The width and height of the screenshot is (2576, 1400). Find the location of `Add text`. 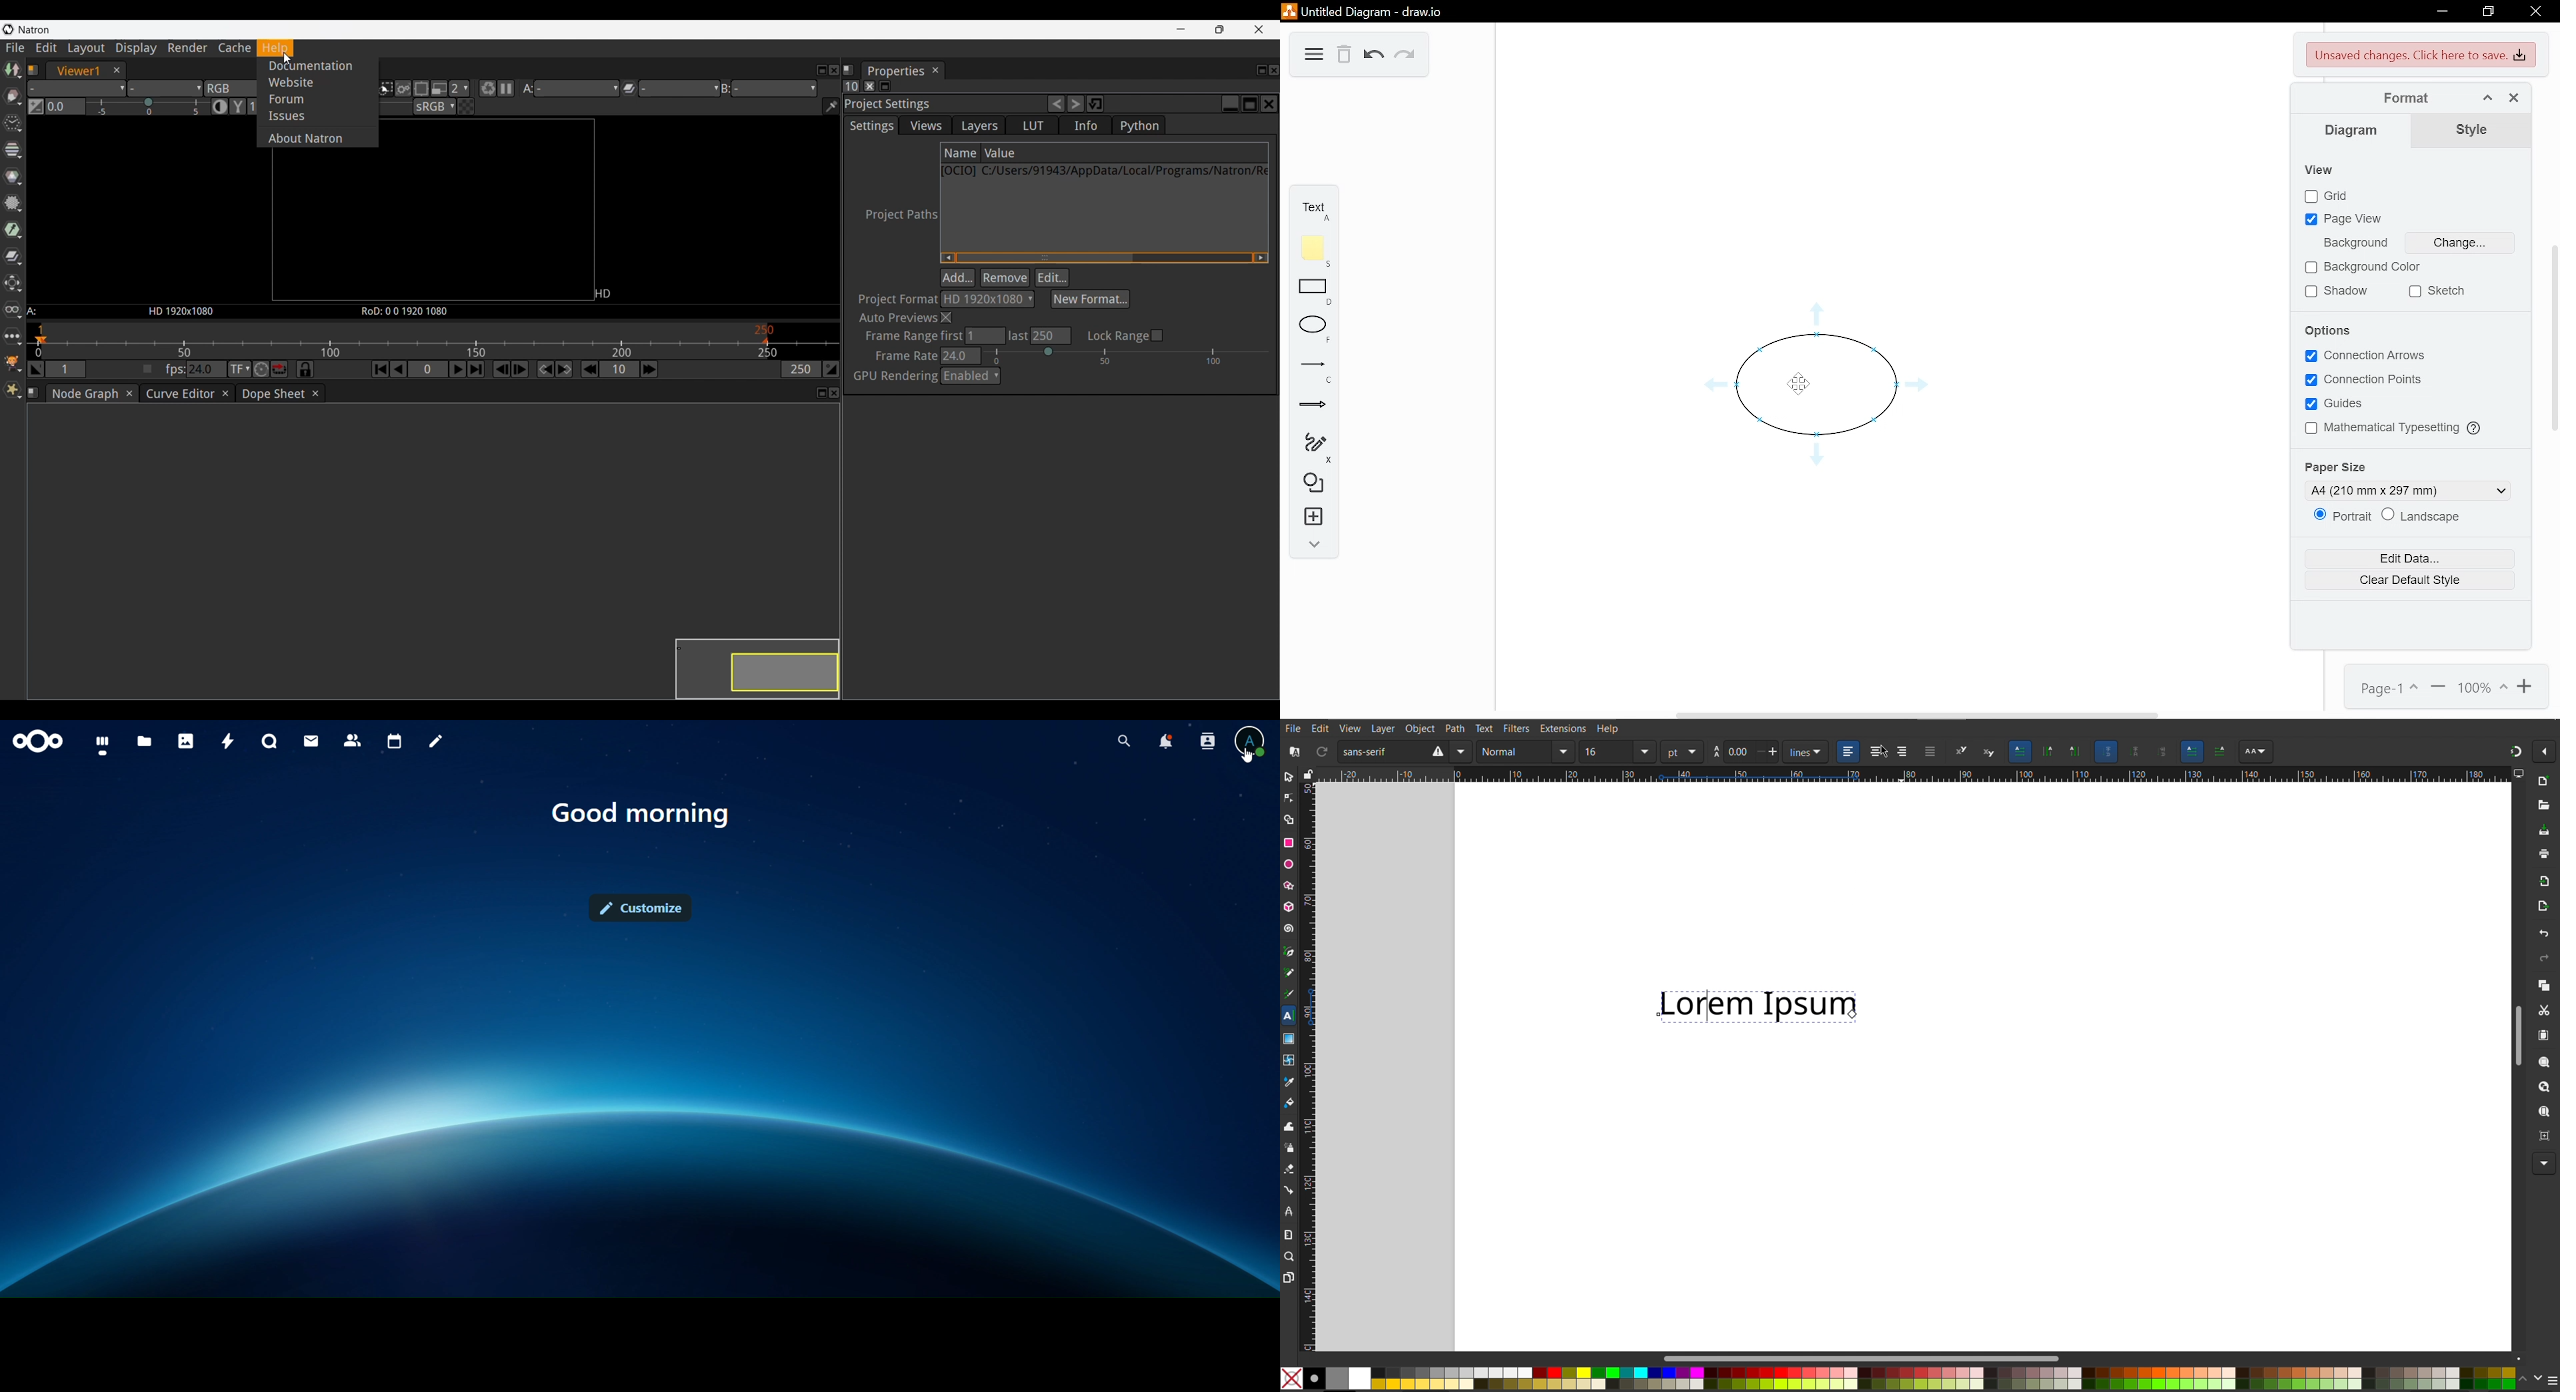

Add text is located at coordinates (1314, 207).